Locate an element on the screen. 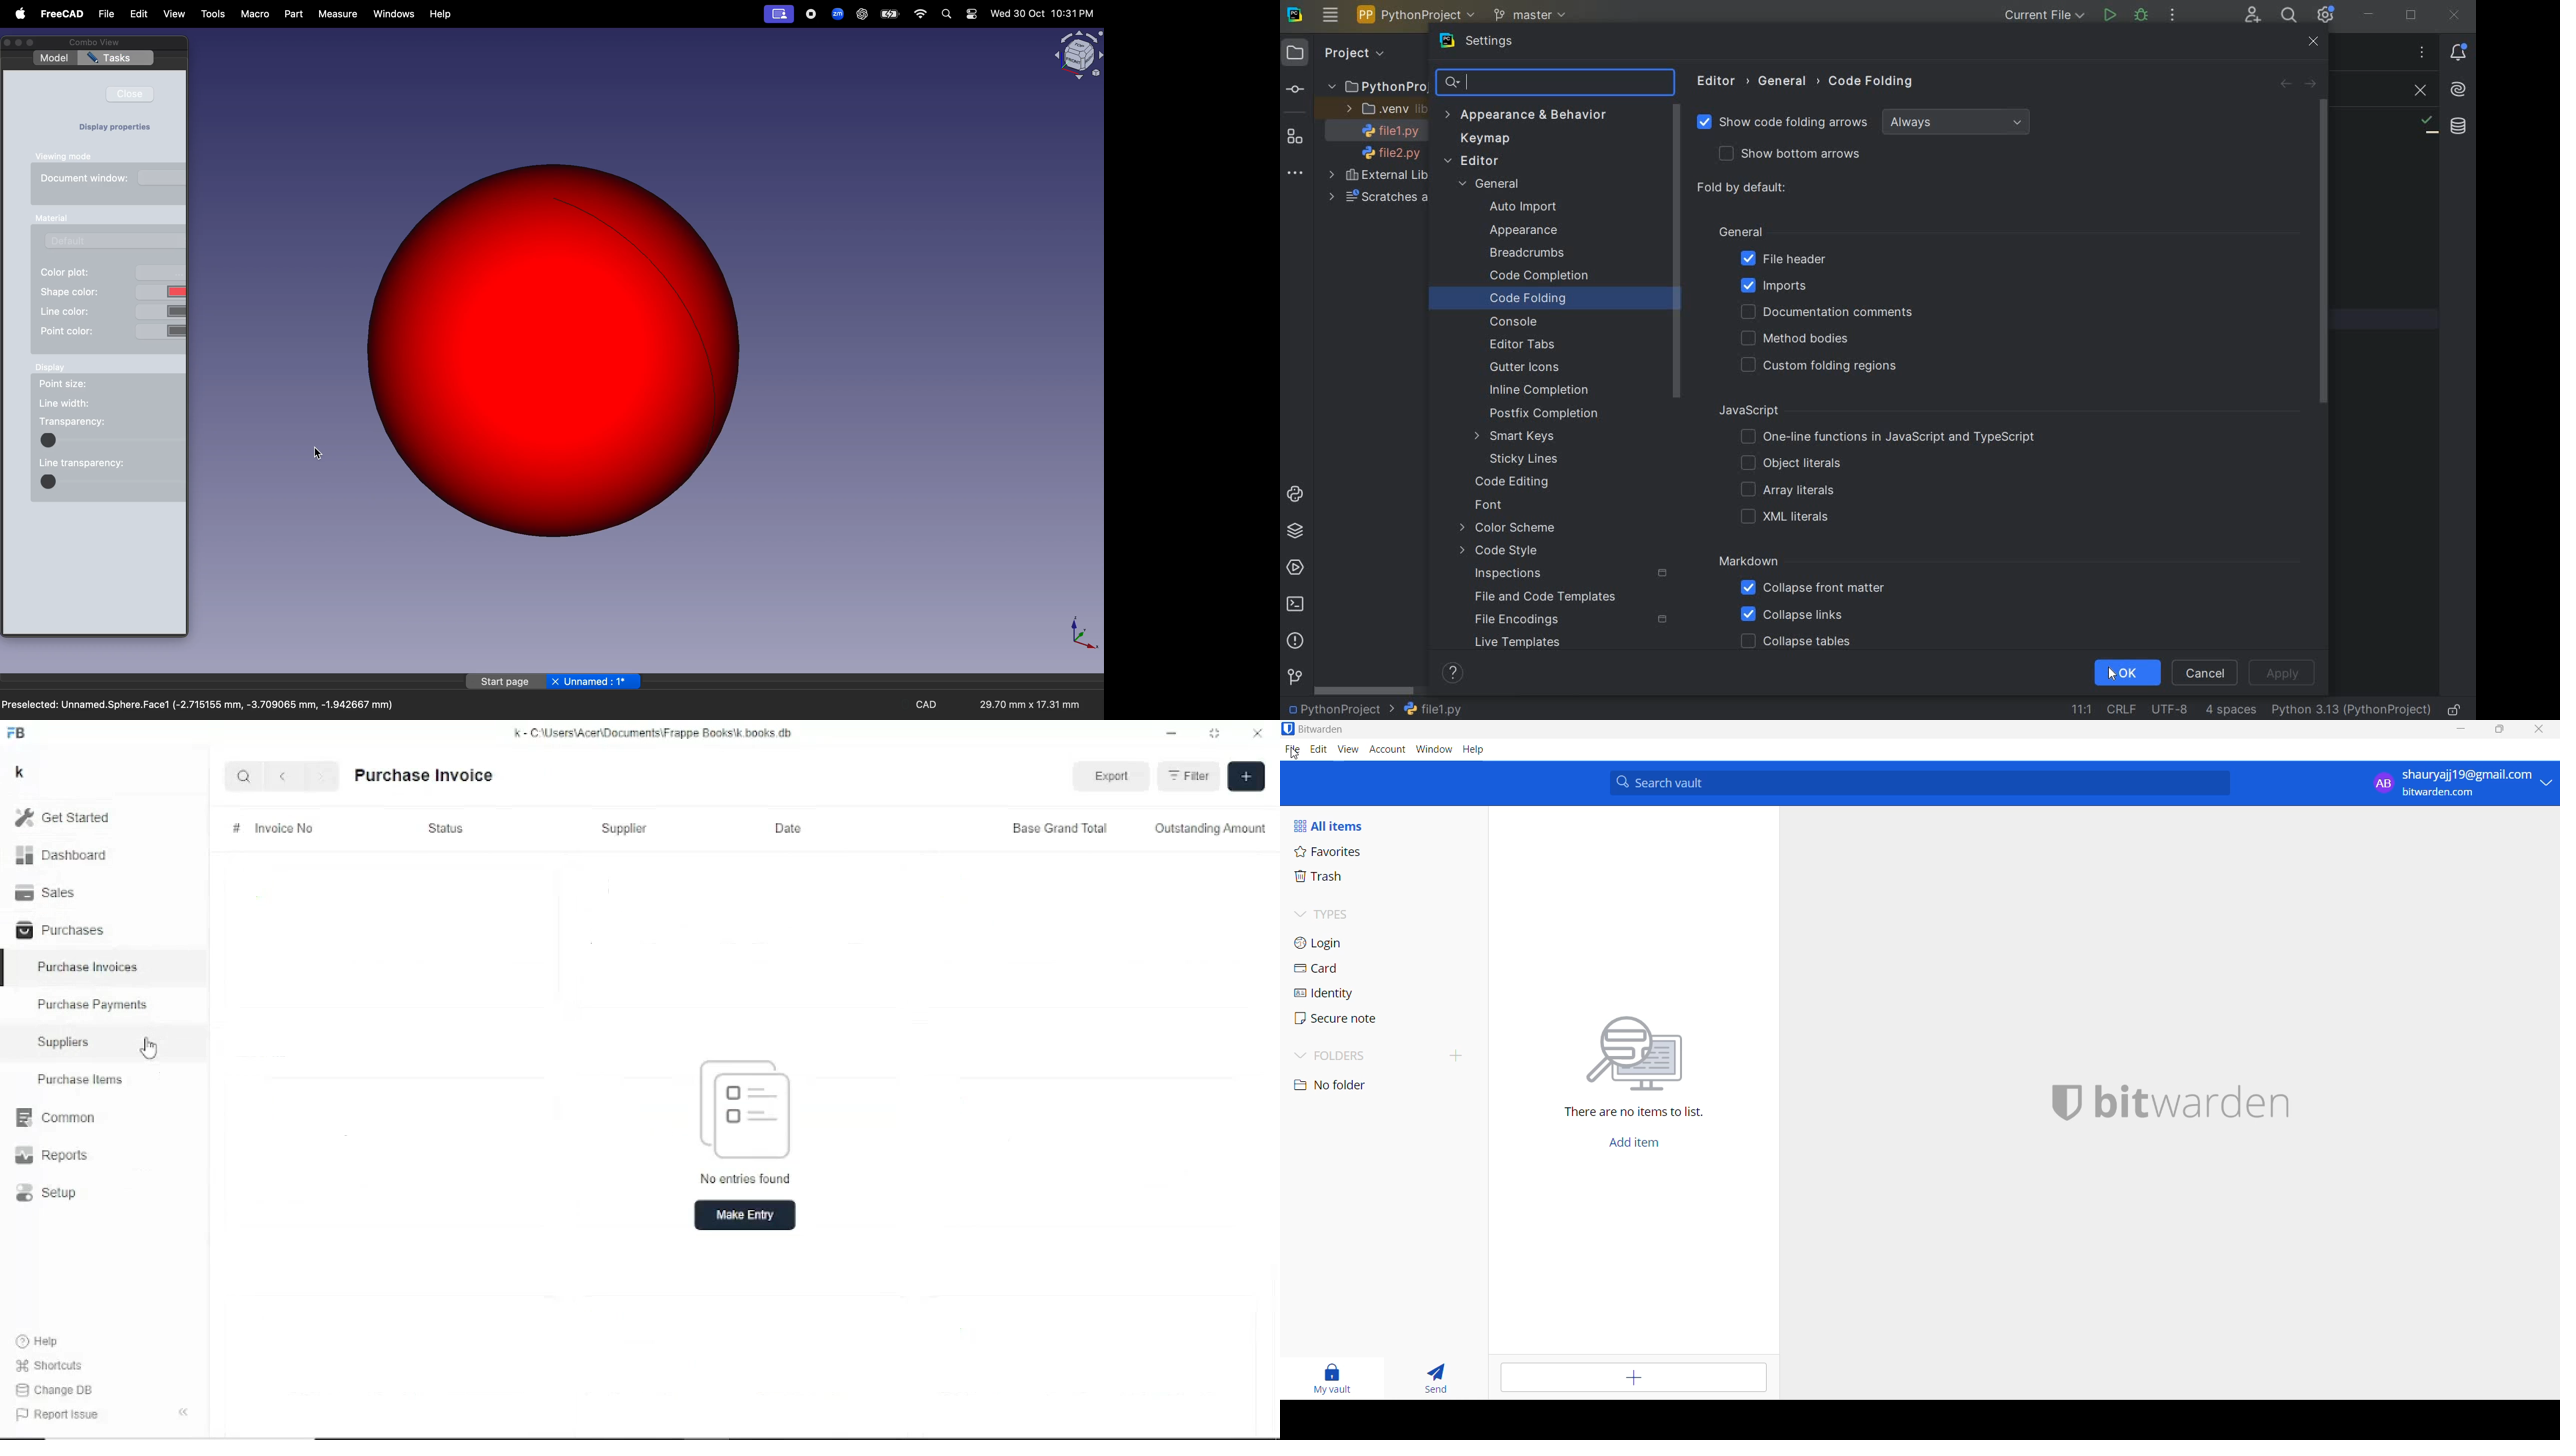 This screenshot has height=1456, width=2576. Toggle between form and full width is located at coordinates (1214, 733).